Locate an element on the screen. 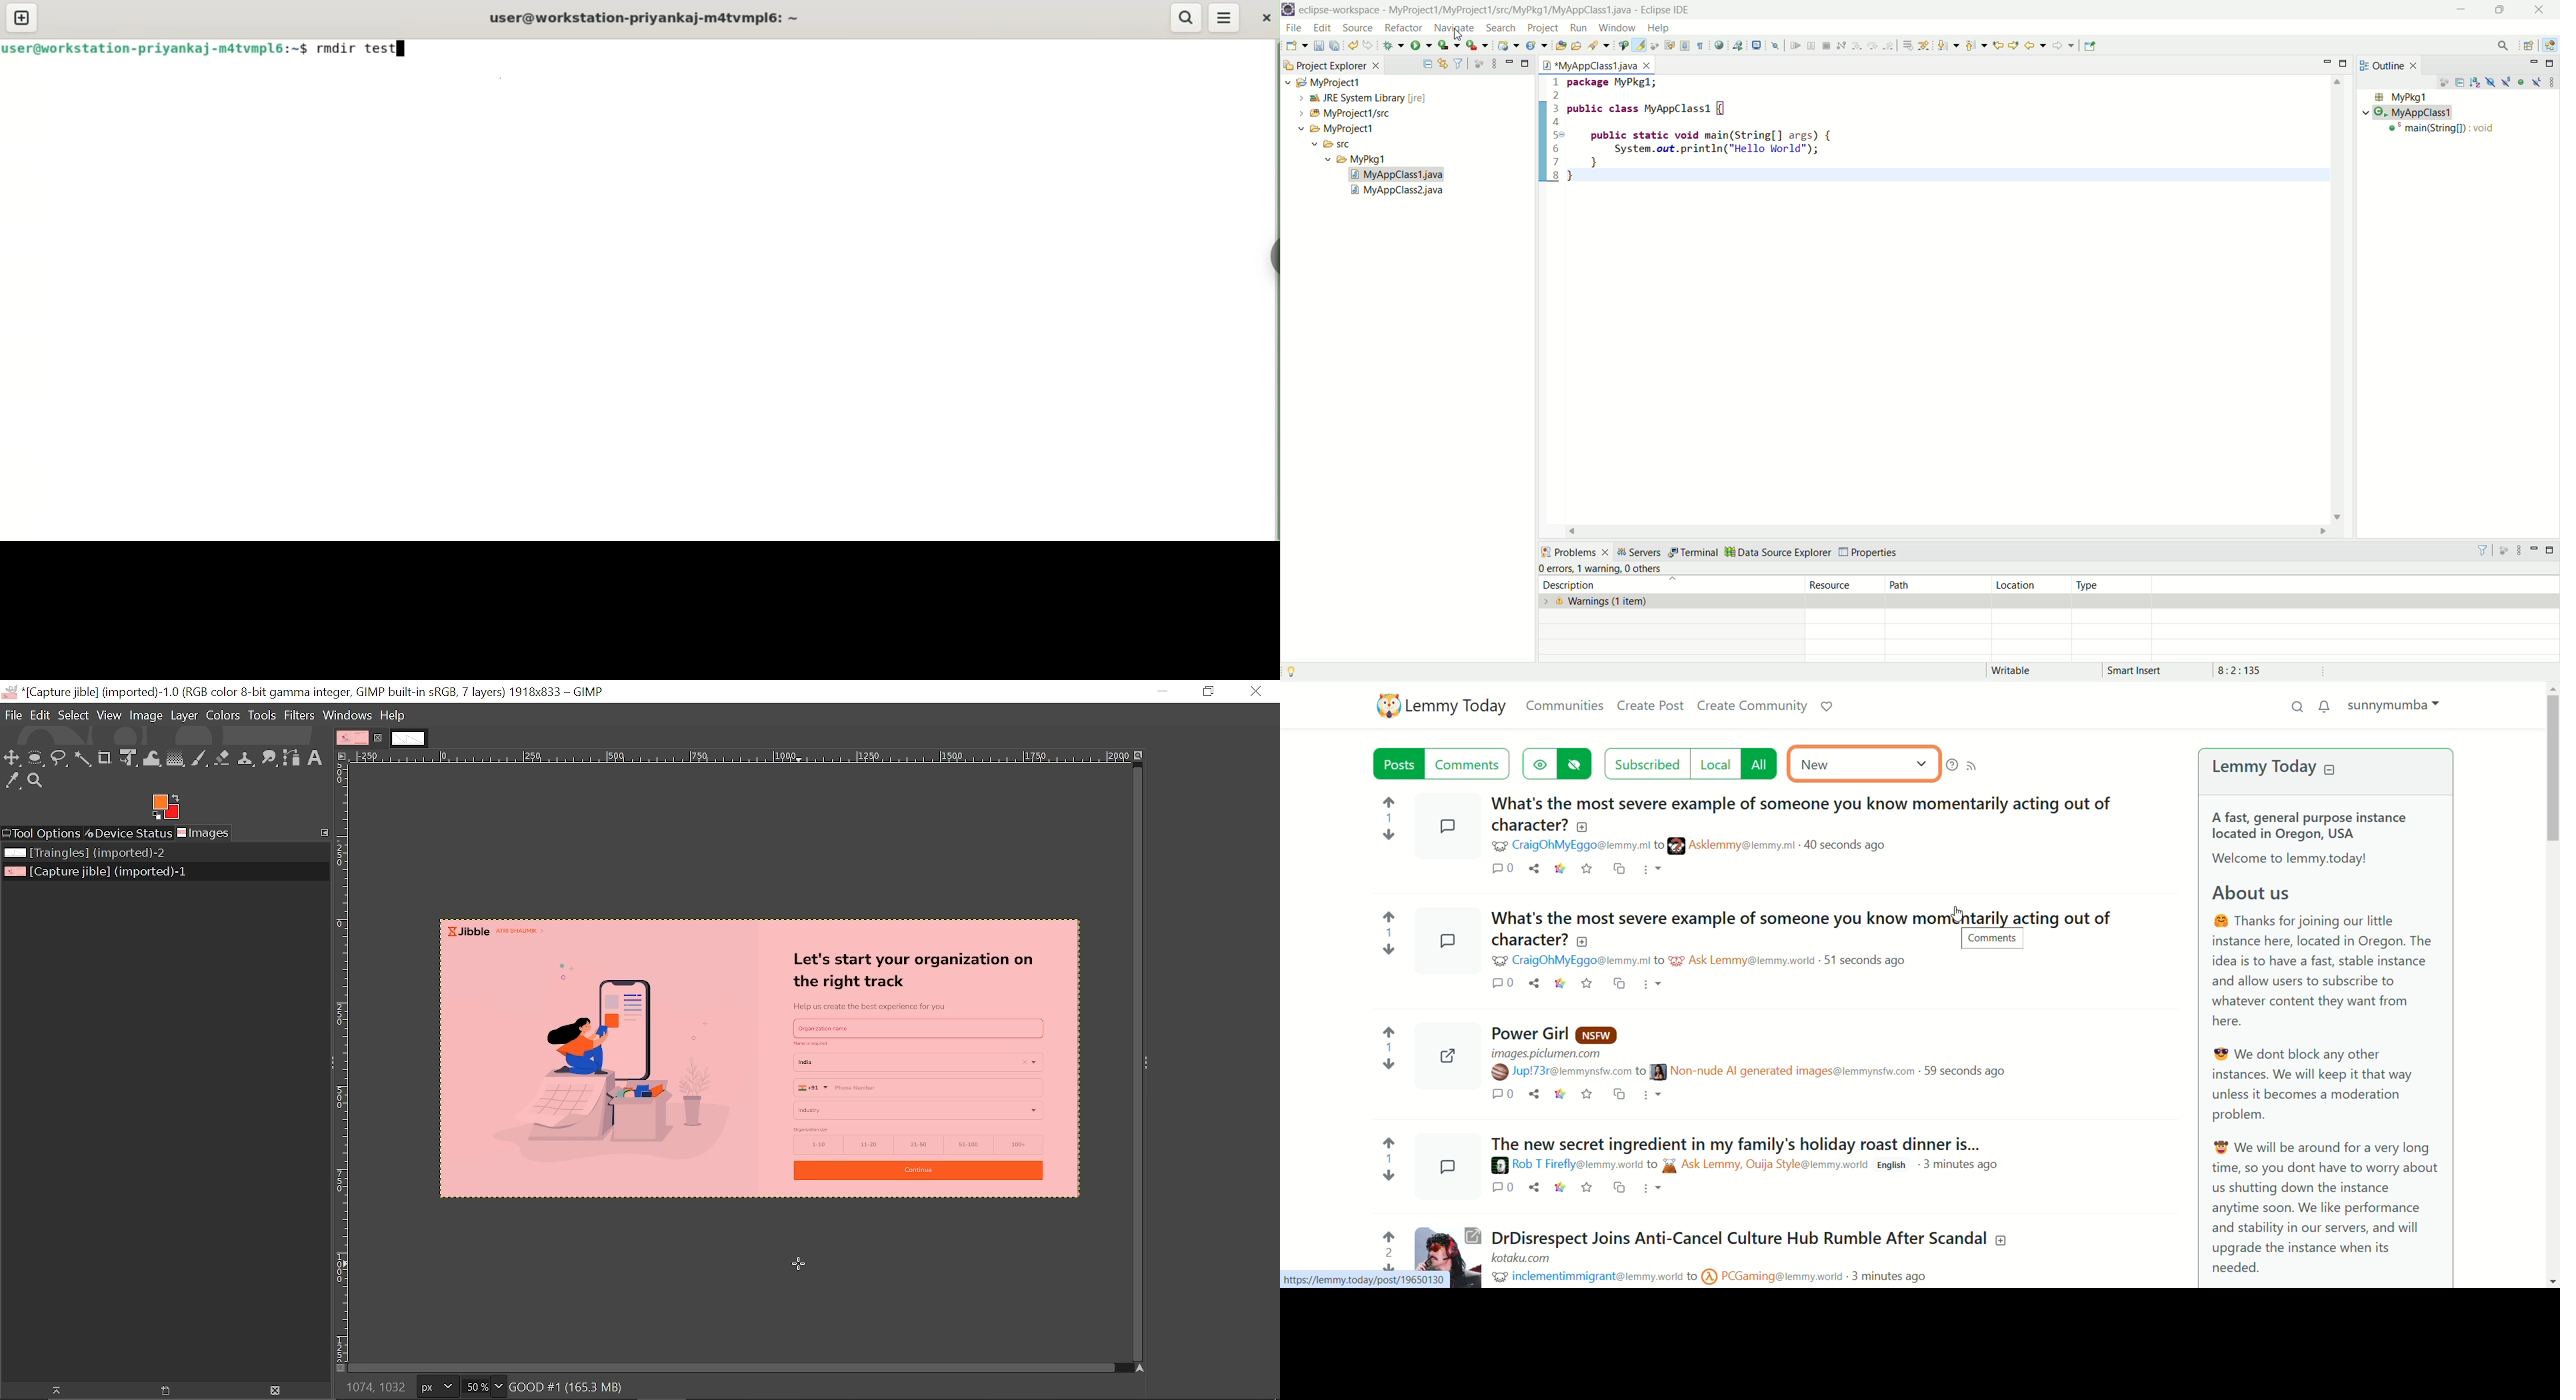 Image resolution: width=2576 pixels, height=1400 pixels. Free select tool is located at coordinates (59, 758).